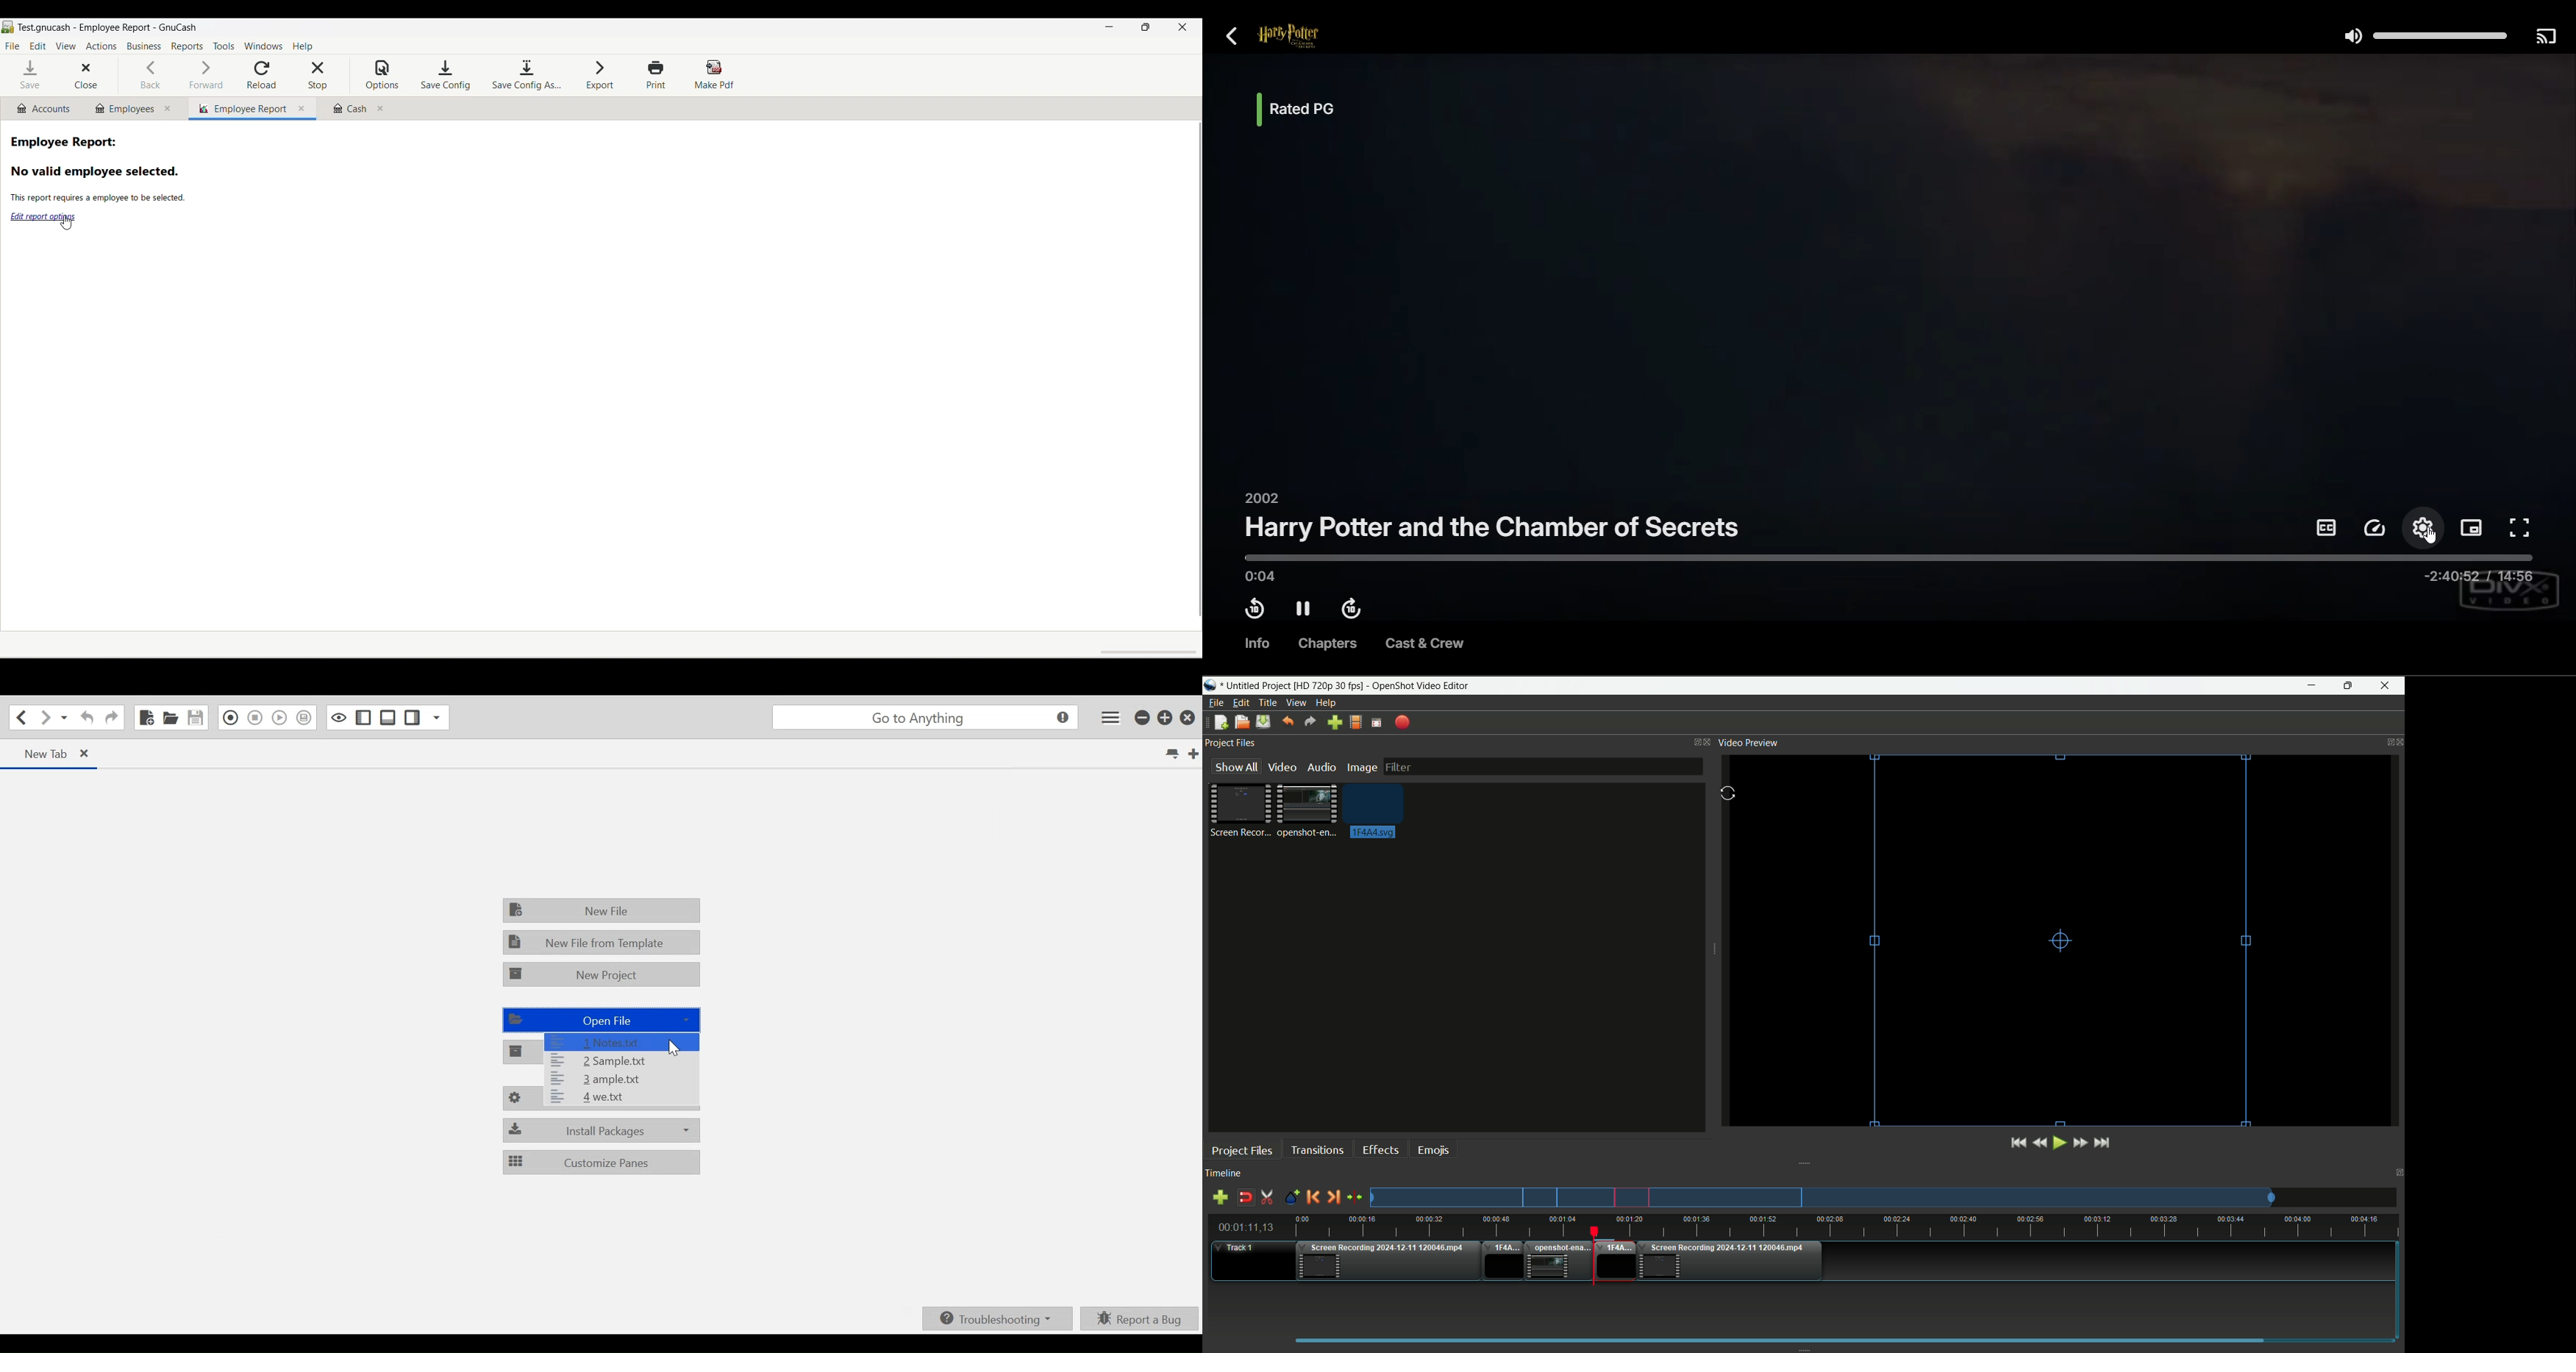 The image size is (2576, 1372). I want to click on Close Cash tab, so click(380, 108).